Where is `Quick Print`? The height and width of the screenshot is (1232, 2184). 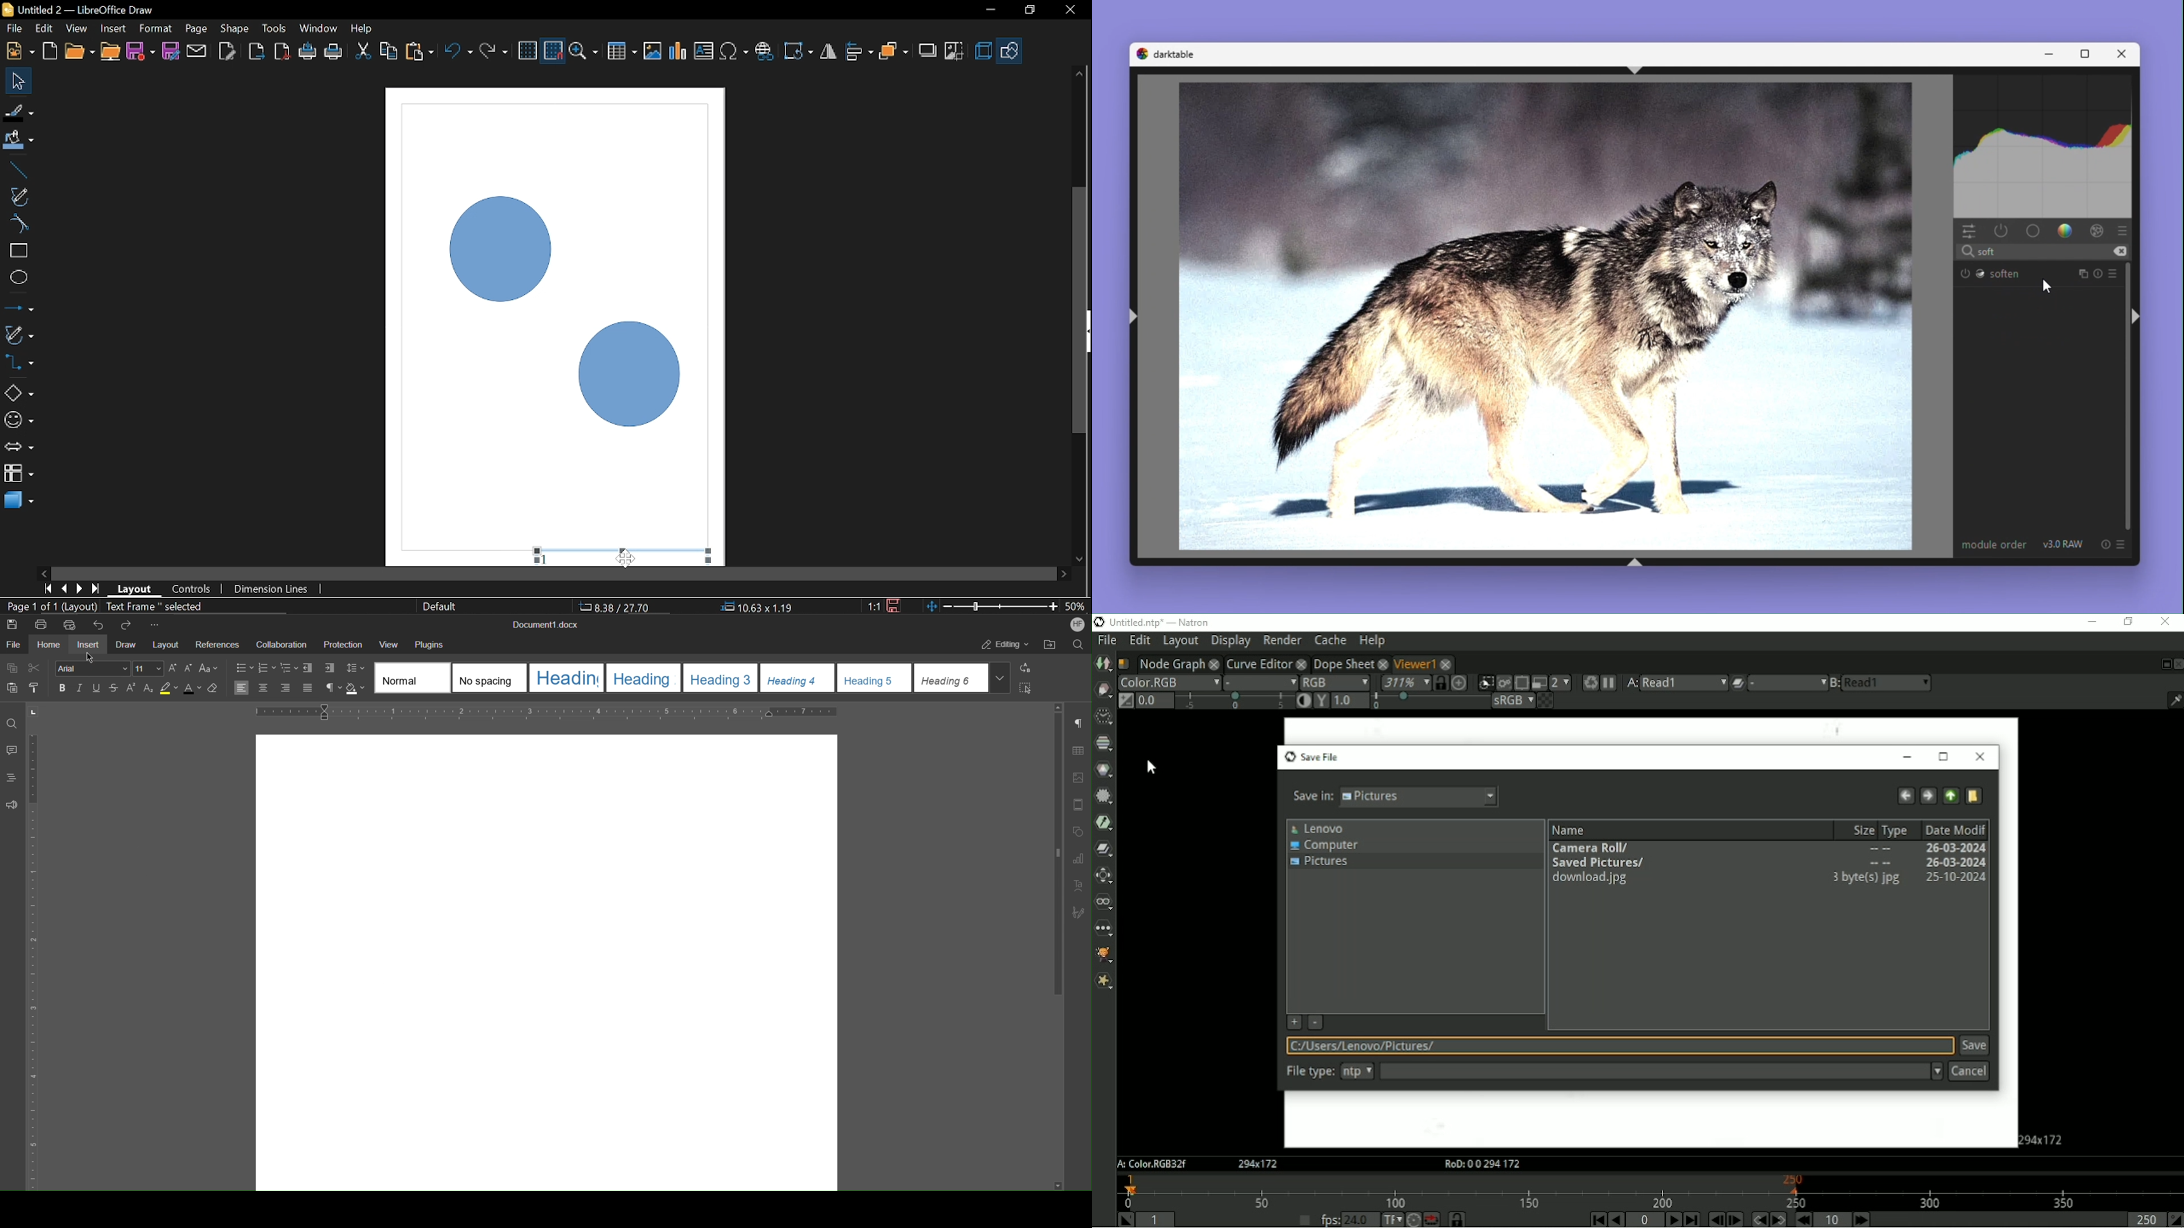 Quick Print is located at coordinates (70, 624).